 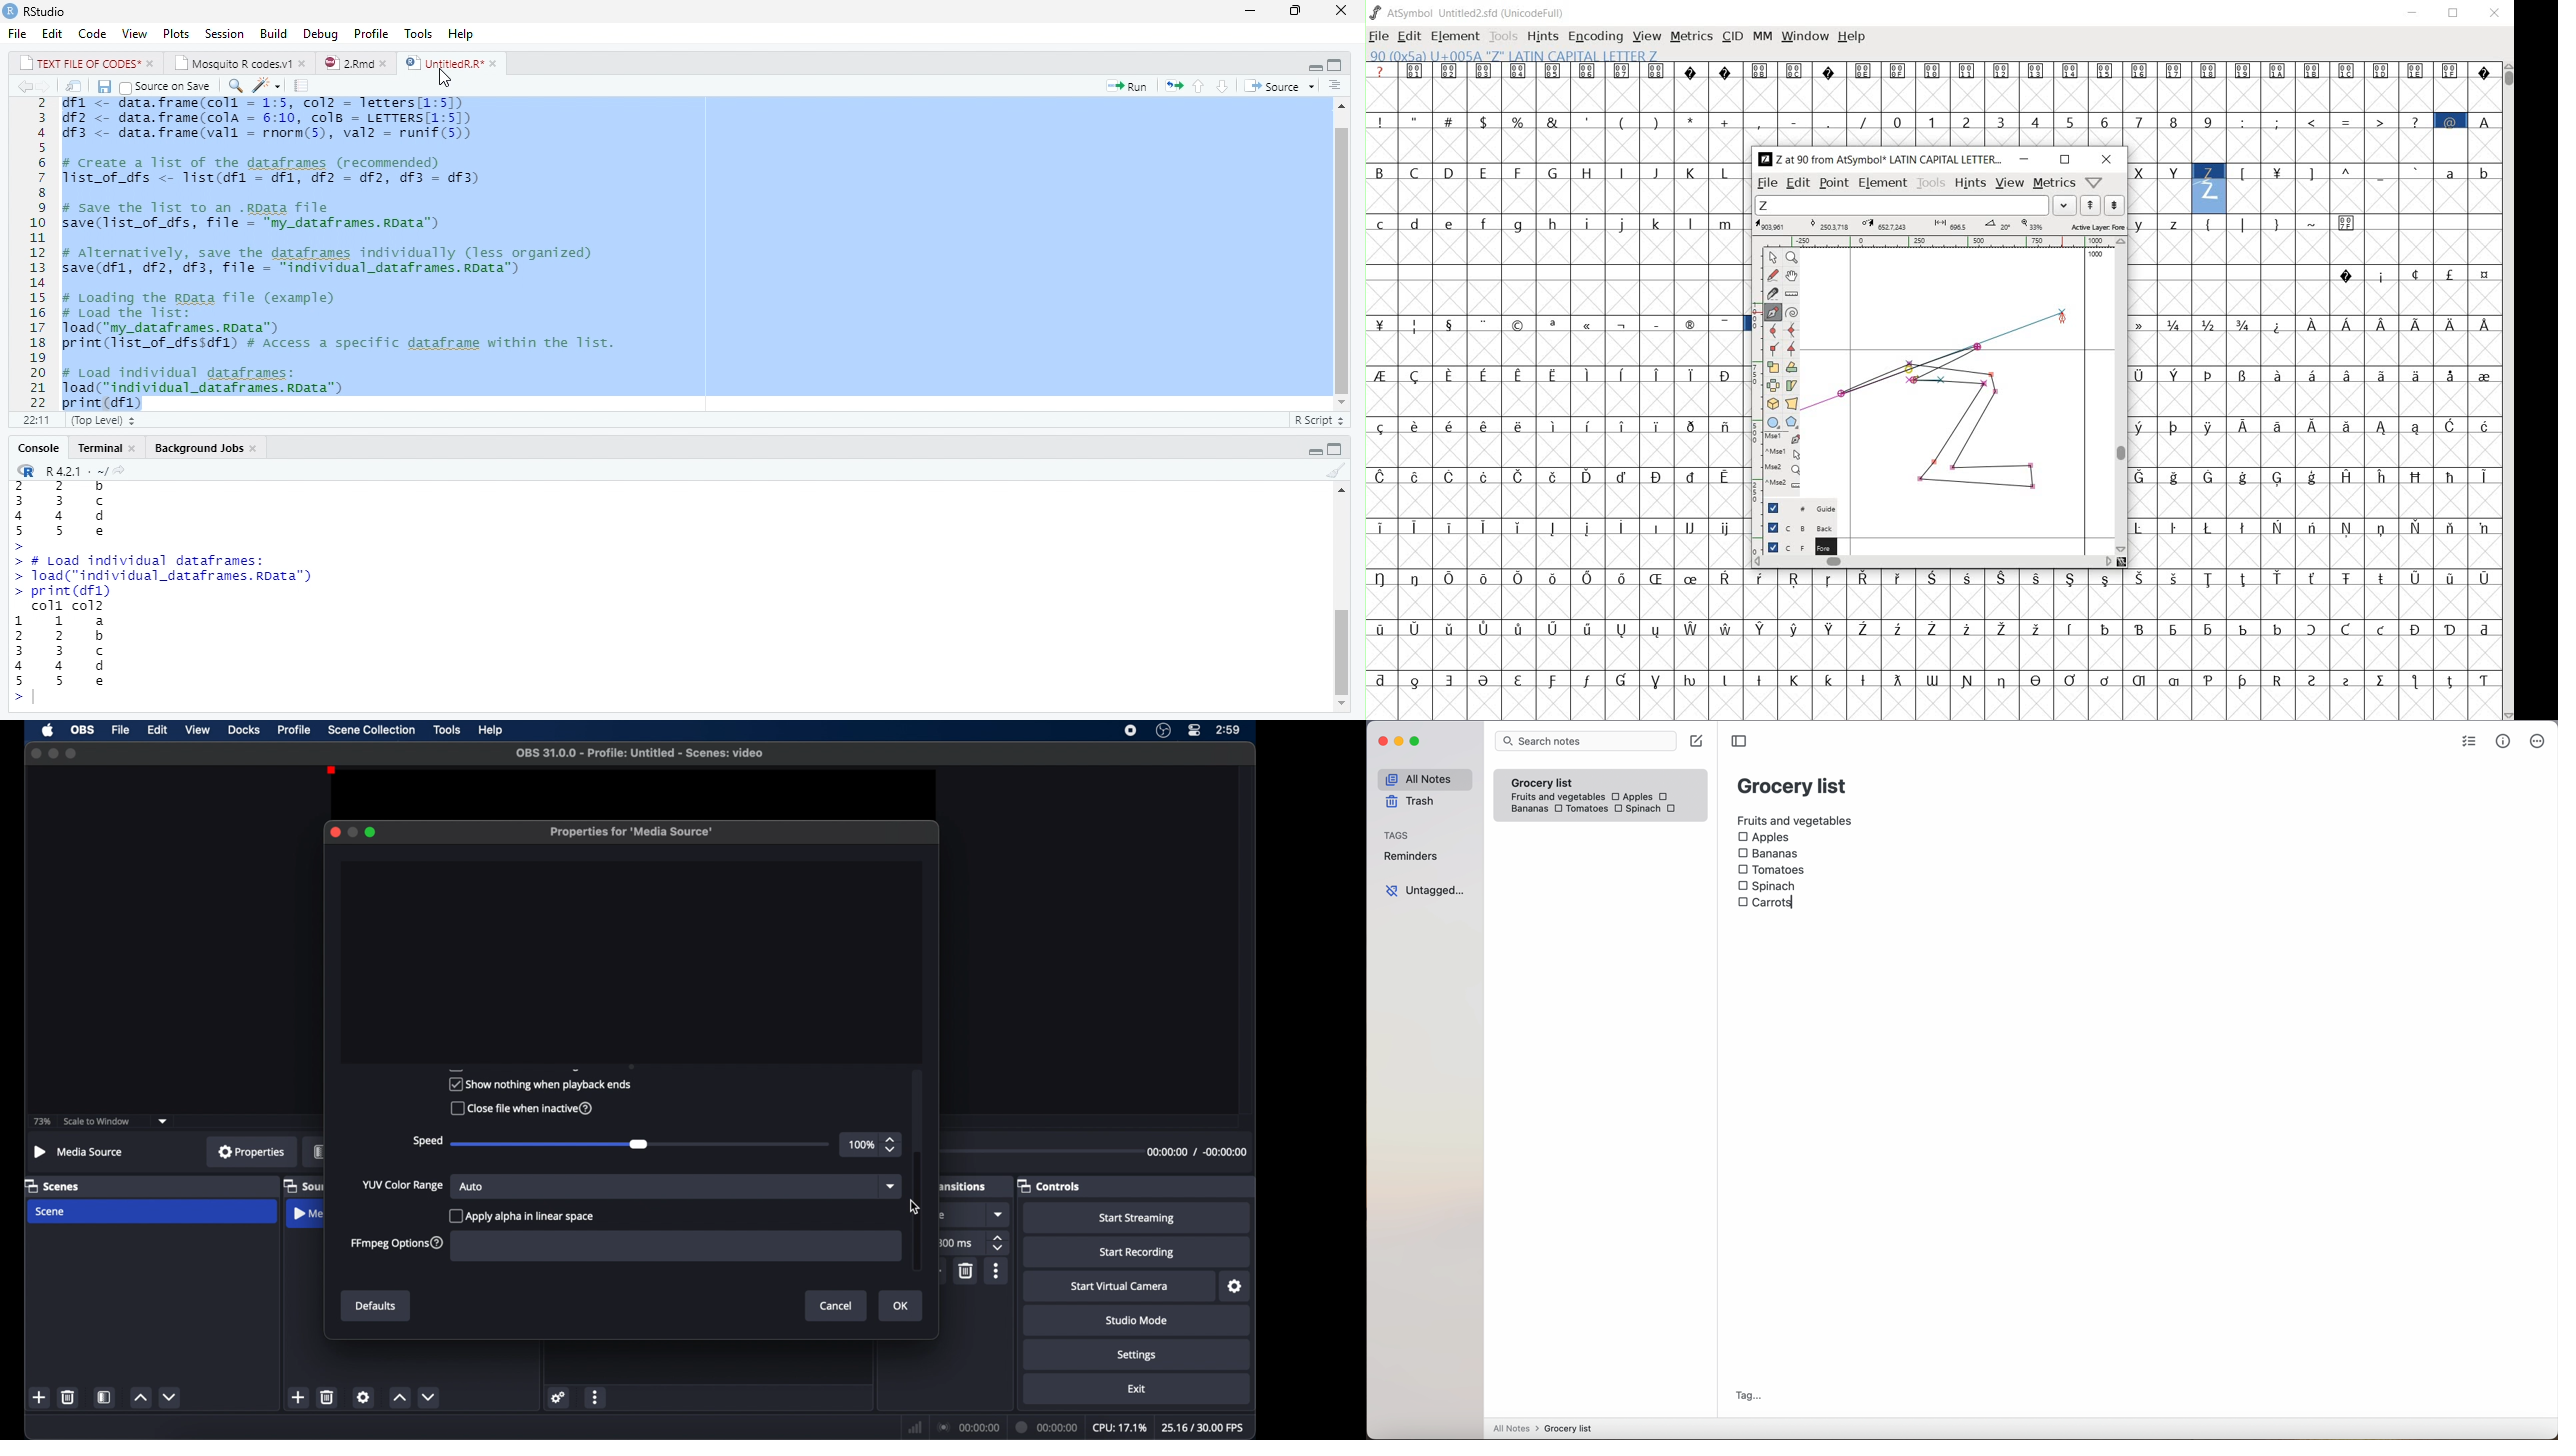 I want to click on R 4.2.1 - ~/, so click(x=73, y=469).